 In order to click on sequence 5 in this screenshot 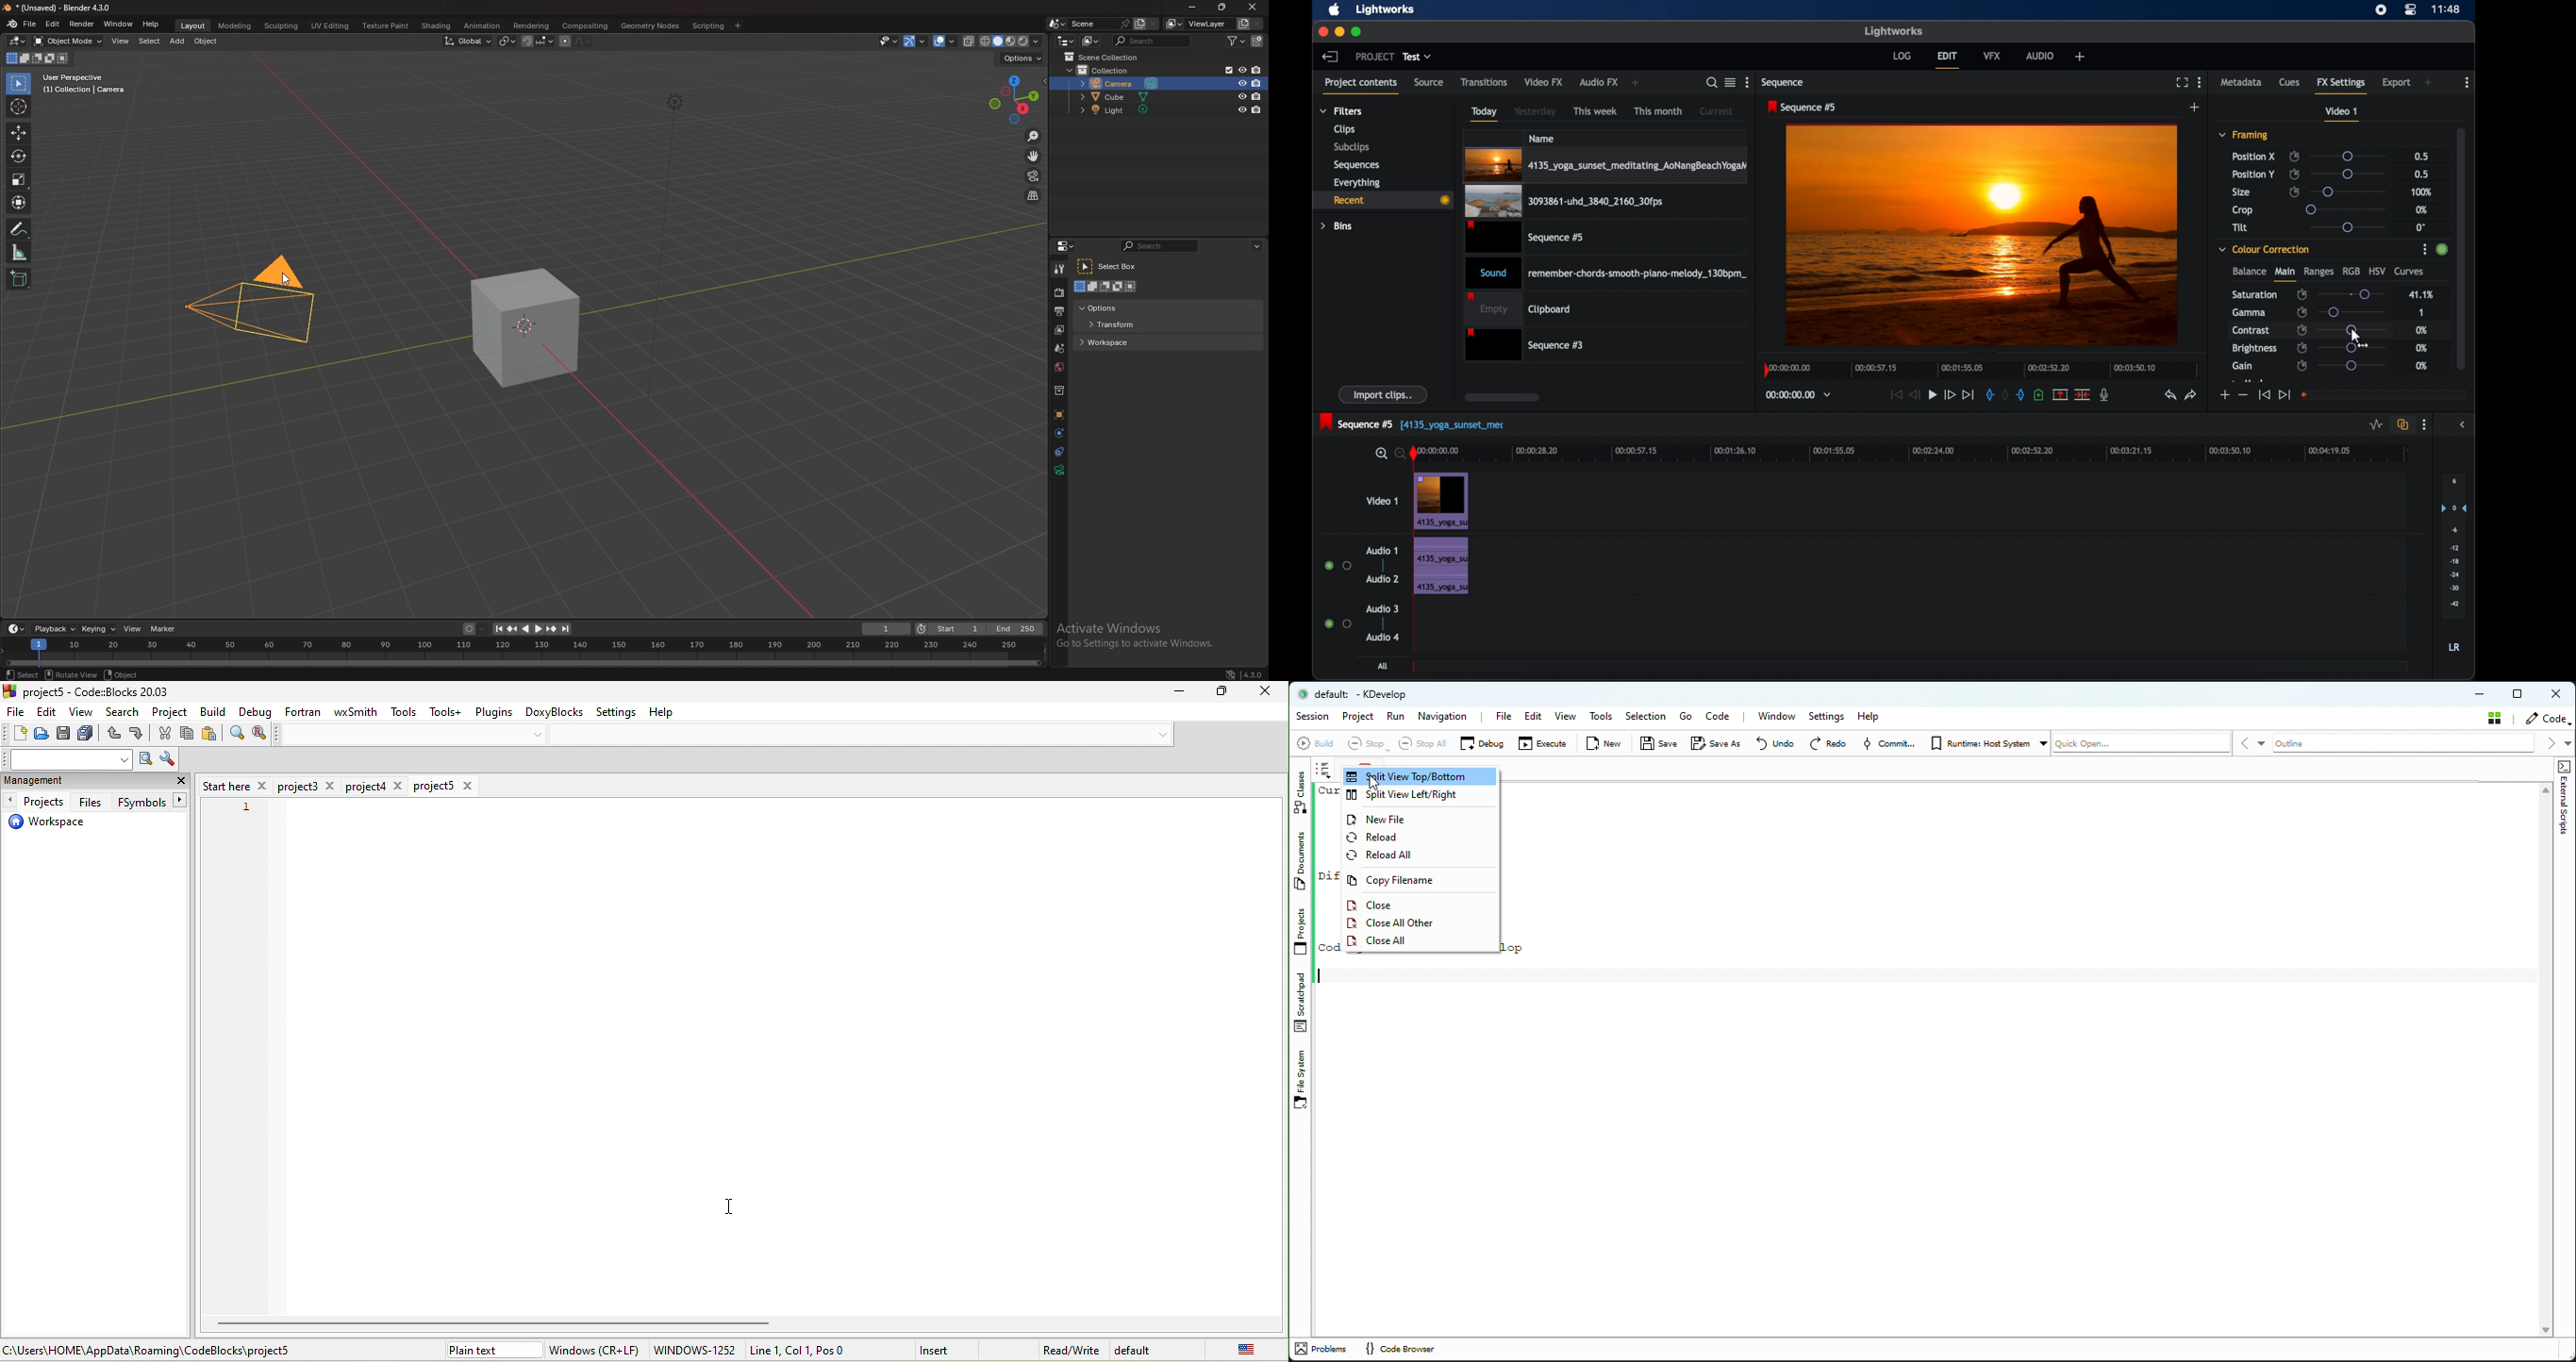, I will do `click(1802, 108)`.